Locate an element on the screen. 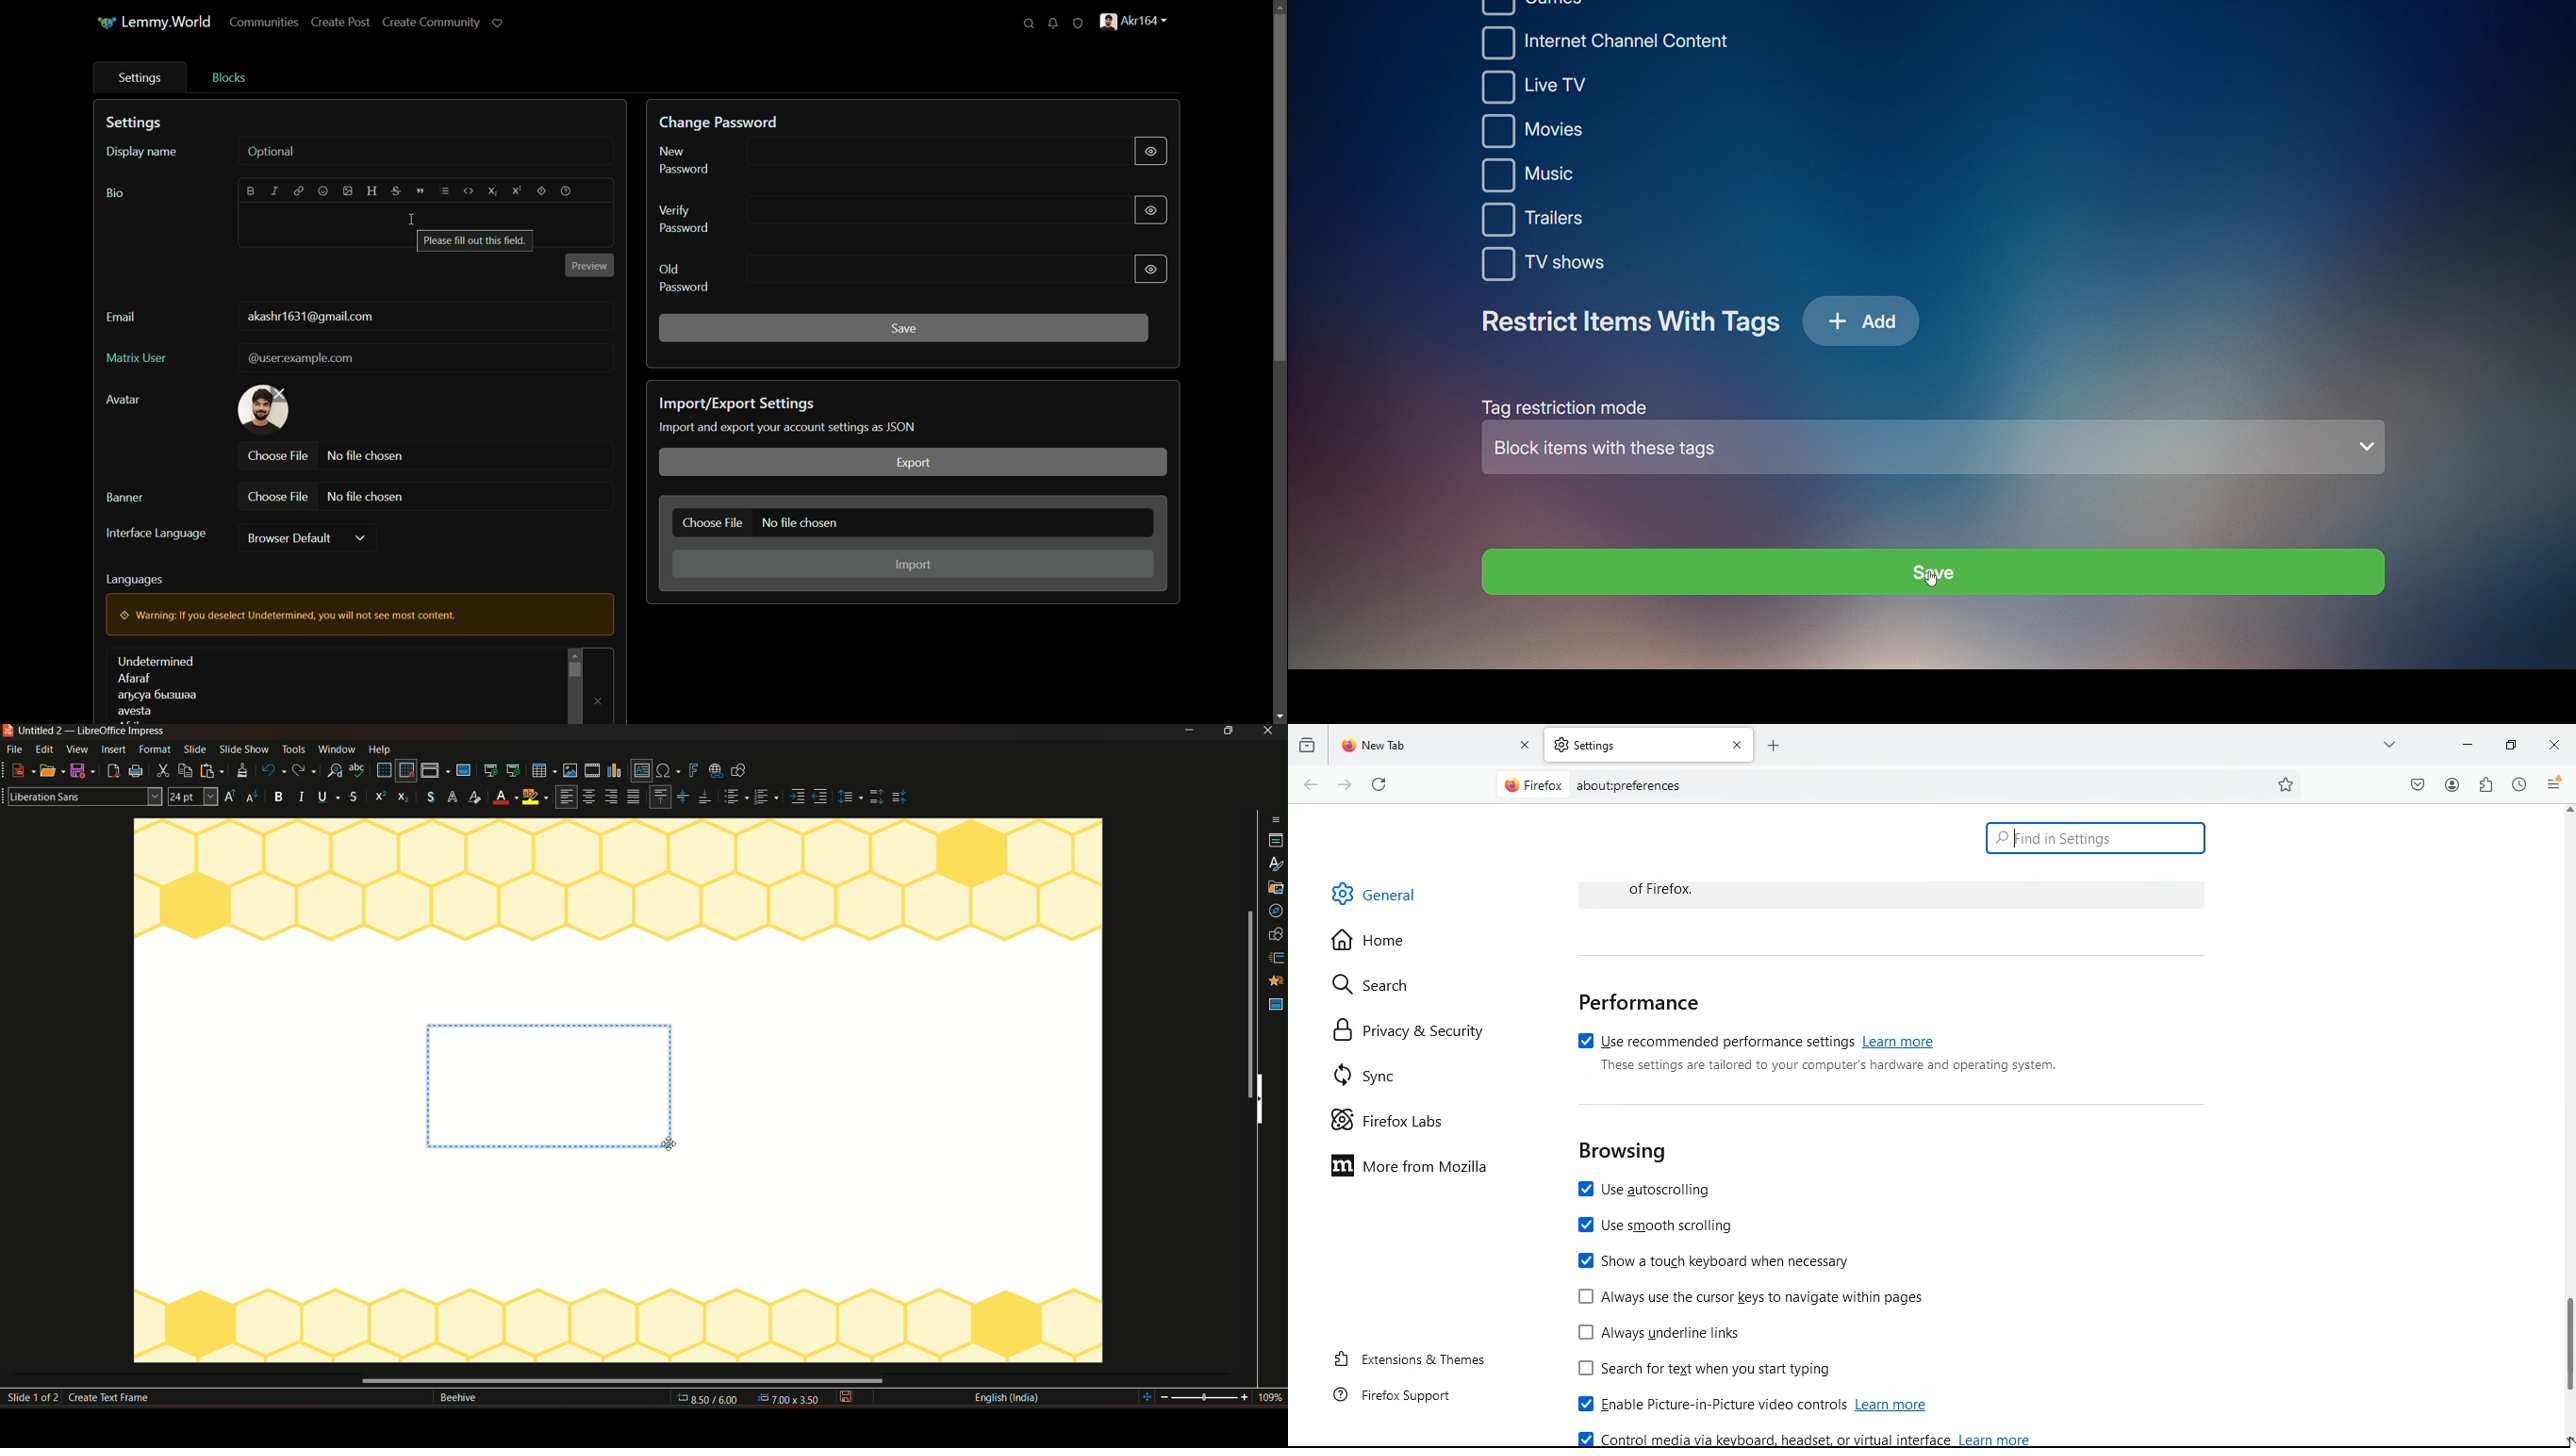 The image size is (2576, 1456). subscript is located at coordinates (492, 192).